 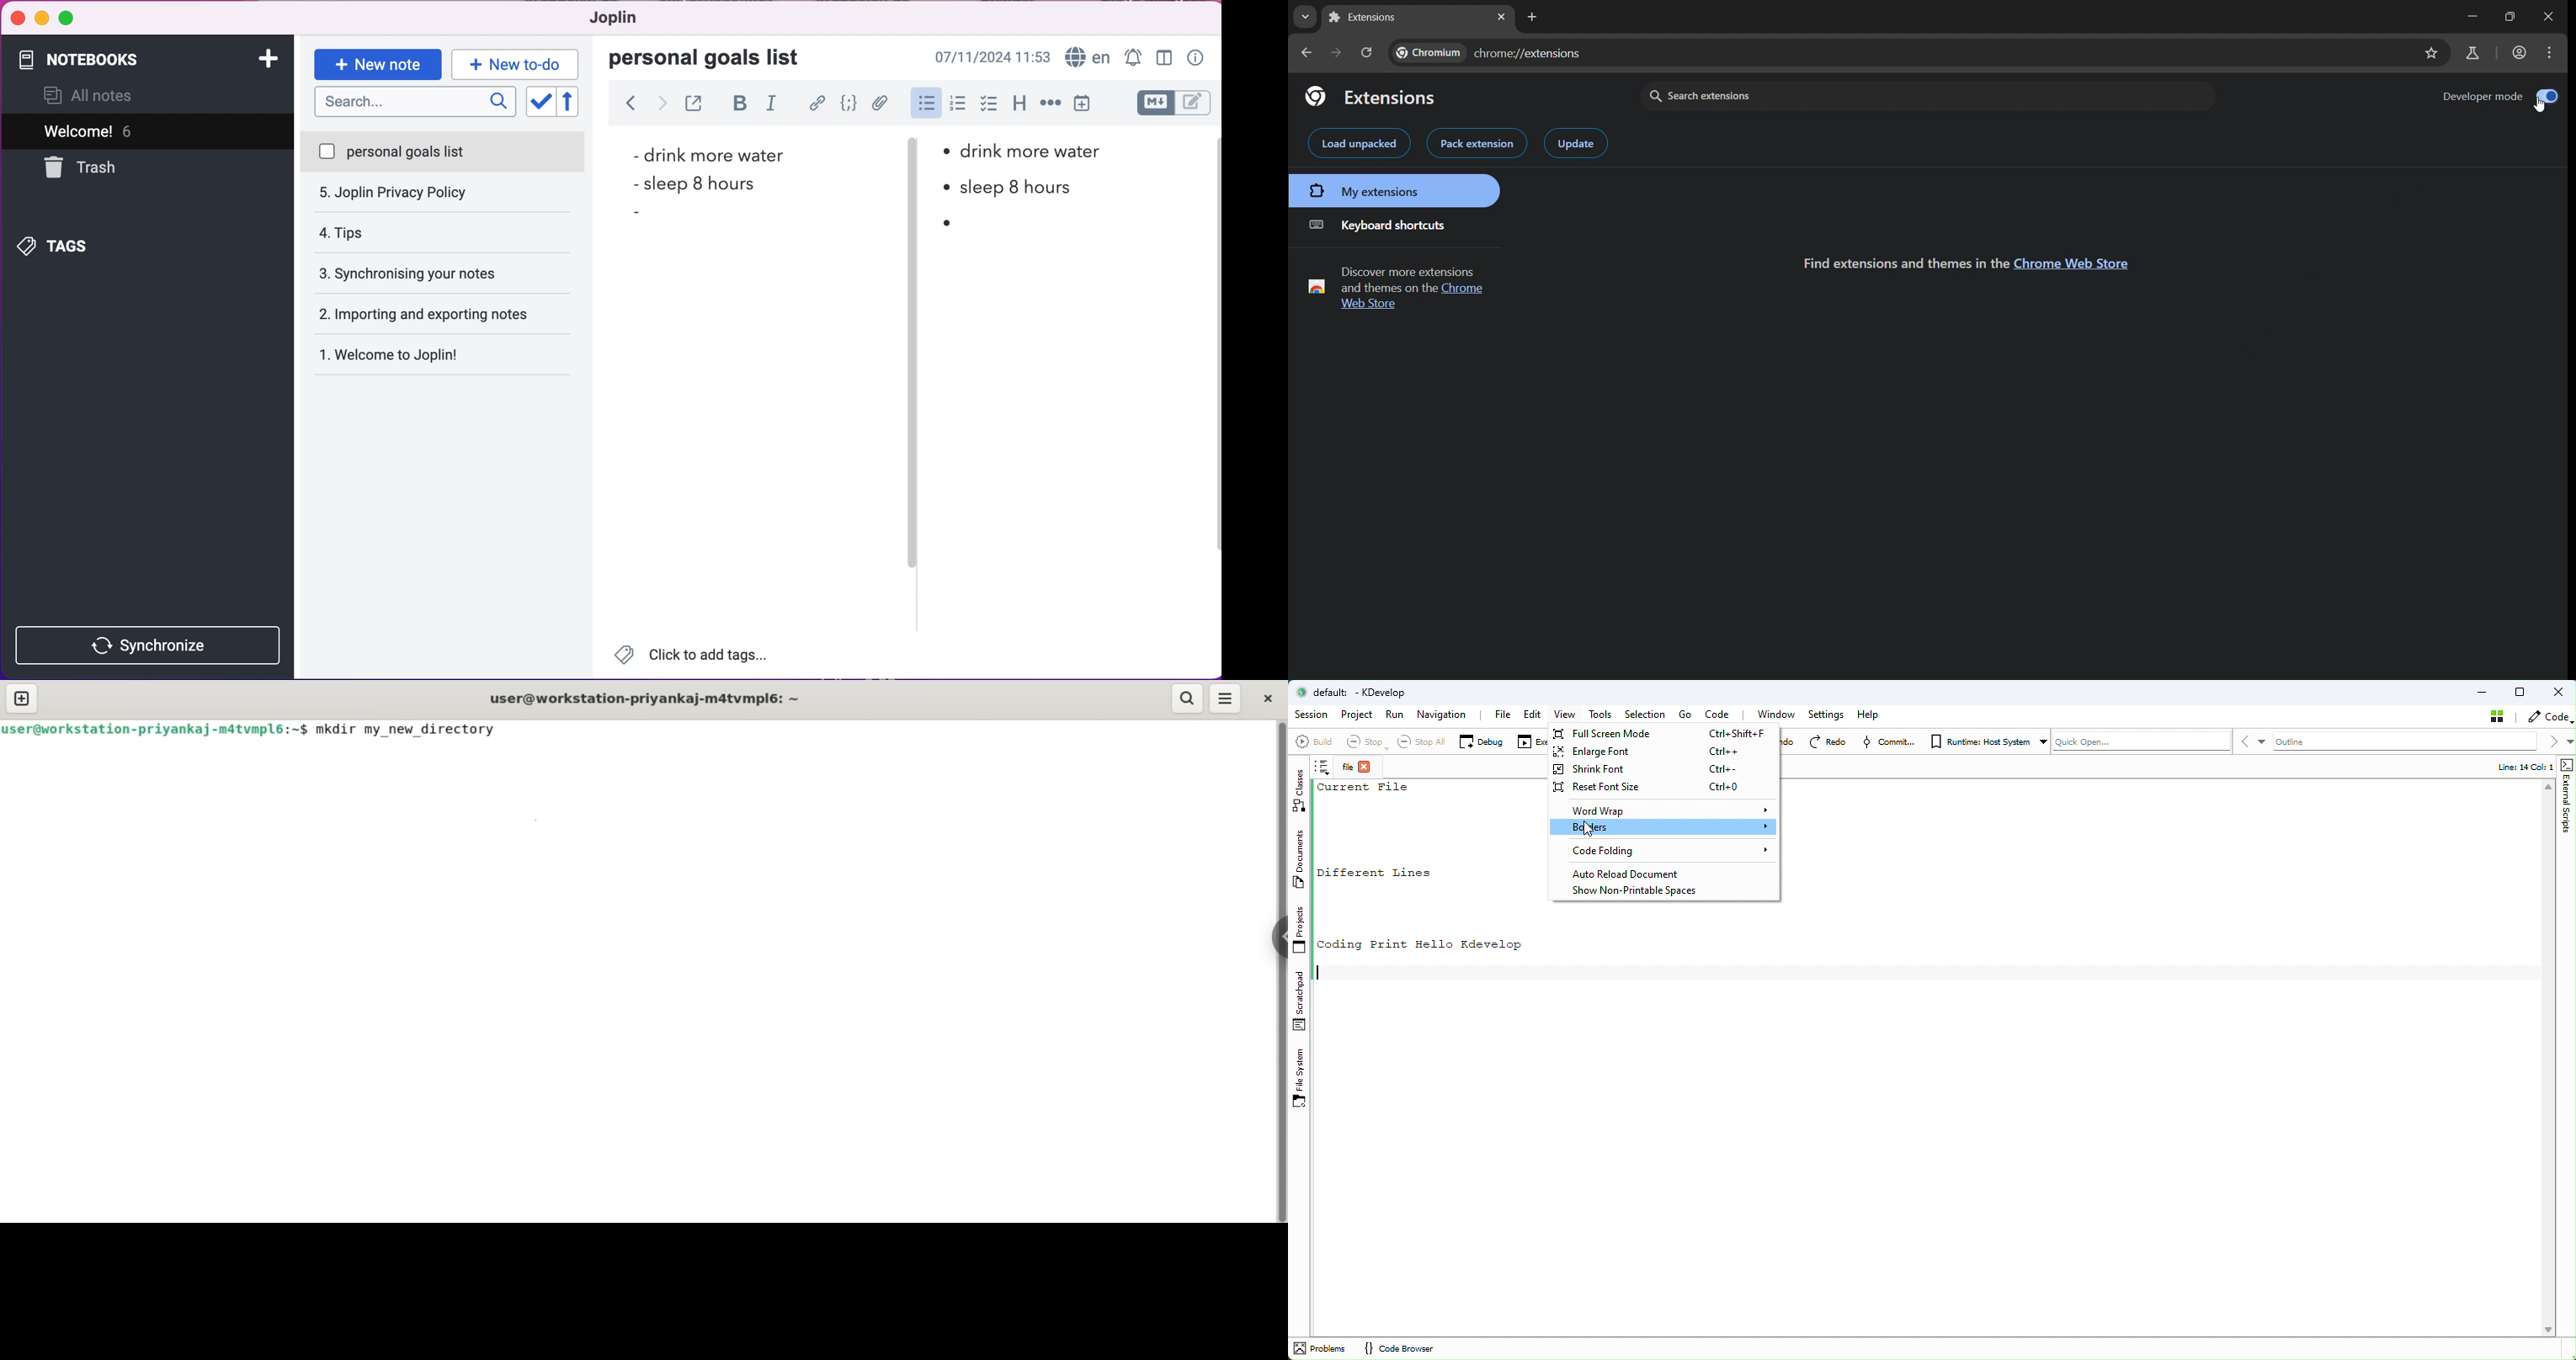 I want to click on search, so click(x=414, y=103).